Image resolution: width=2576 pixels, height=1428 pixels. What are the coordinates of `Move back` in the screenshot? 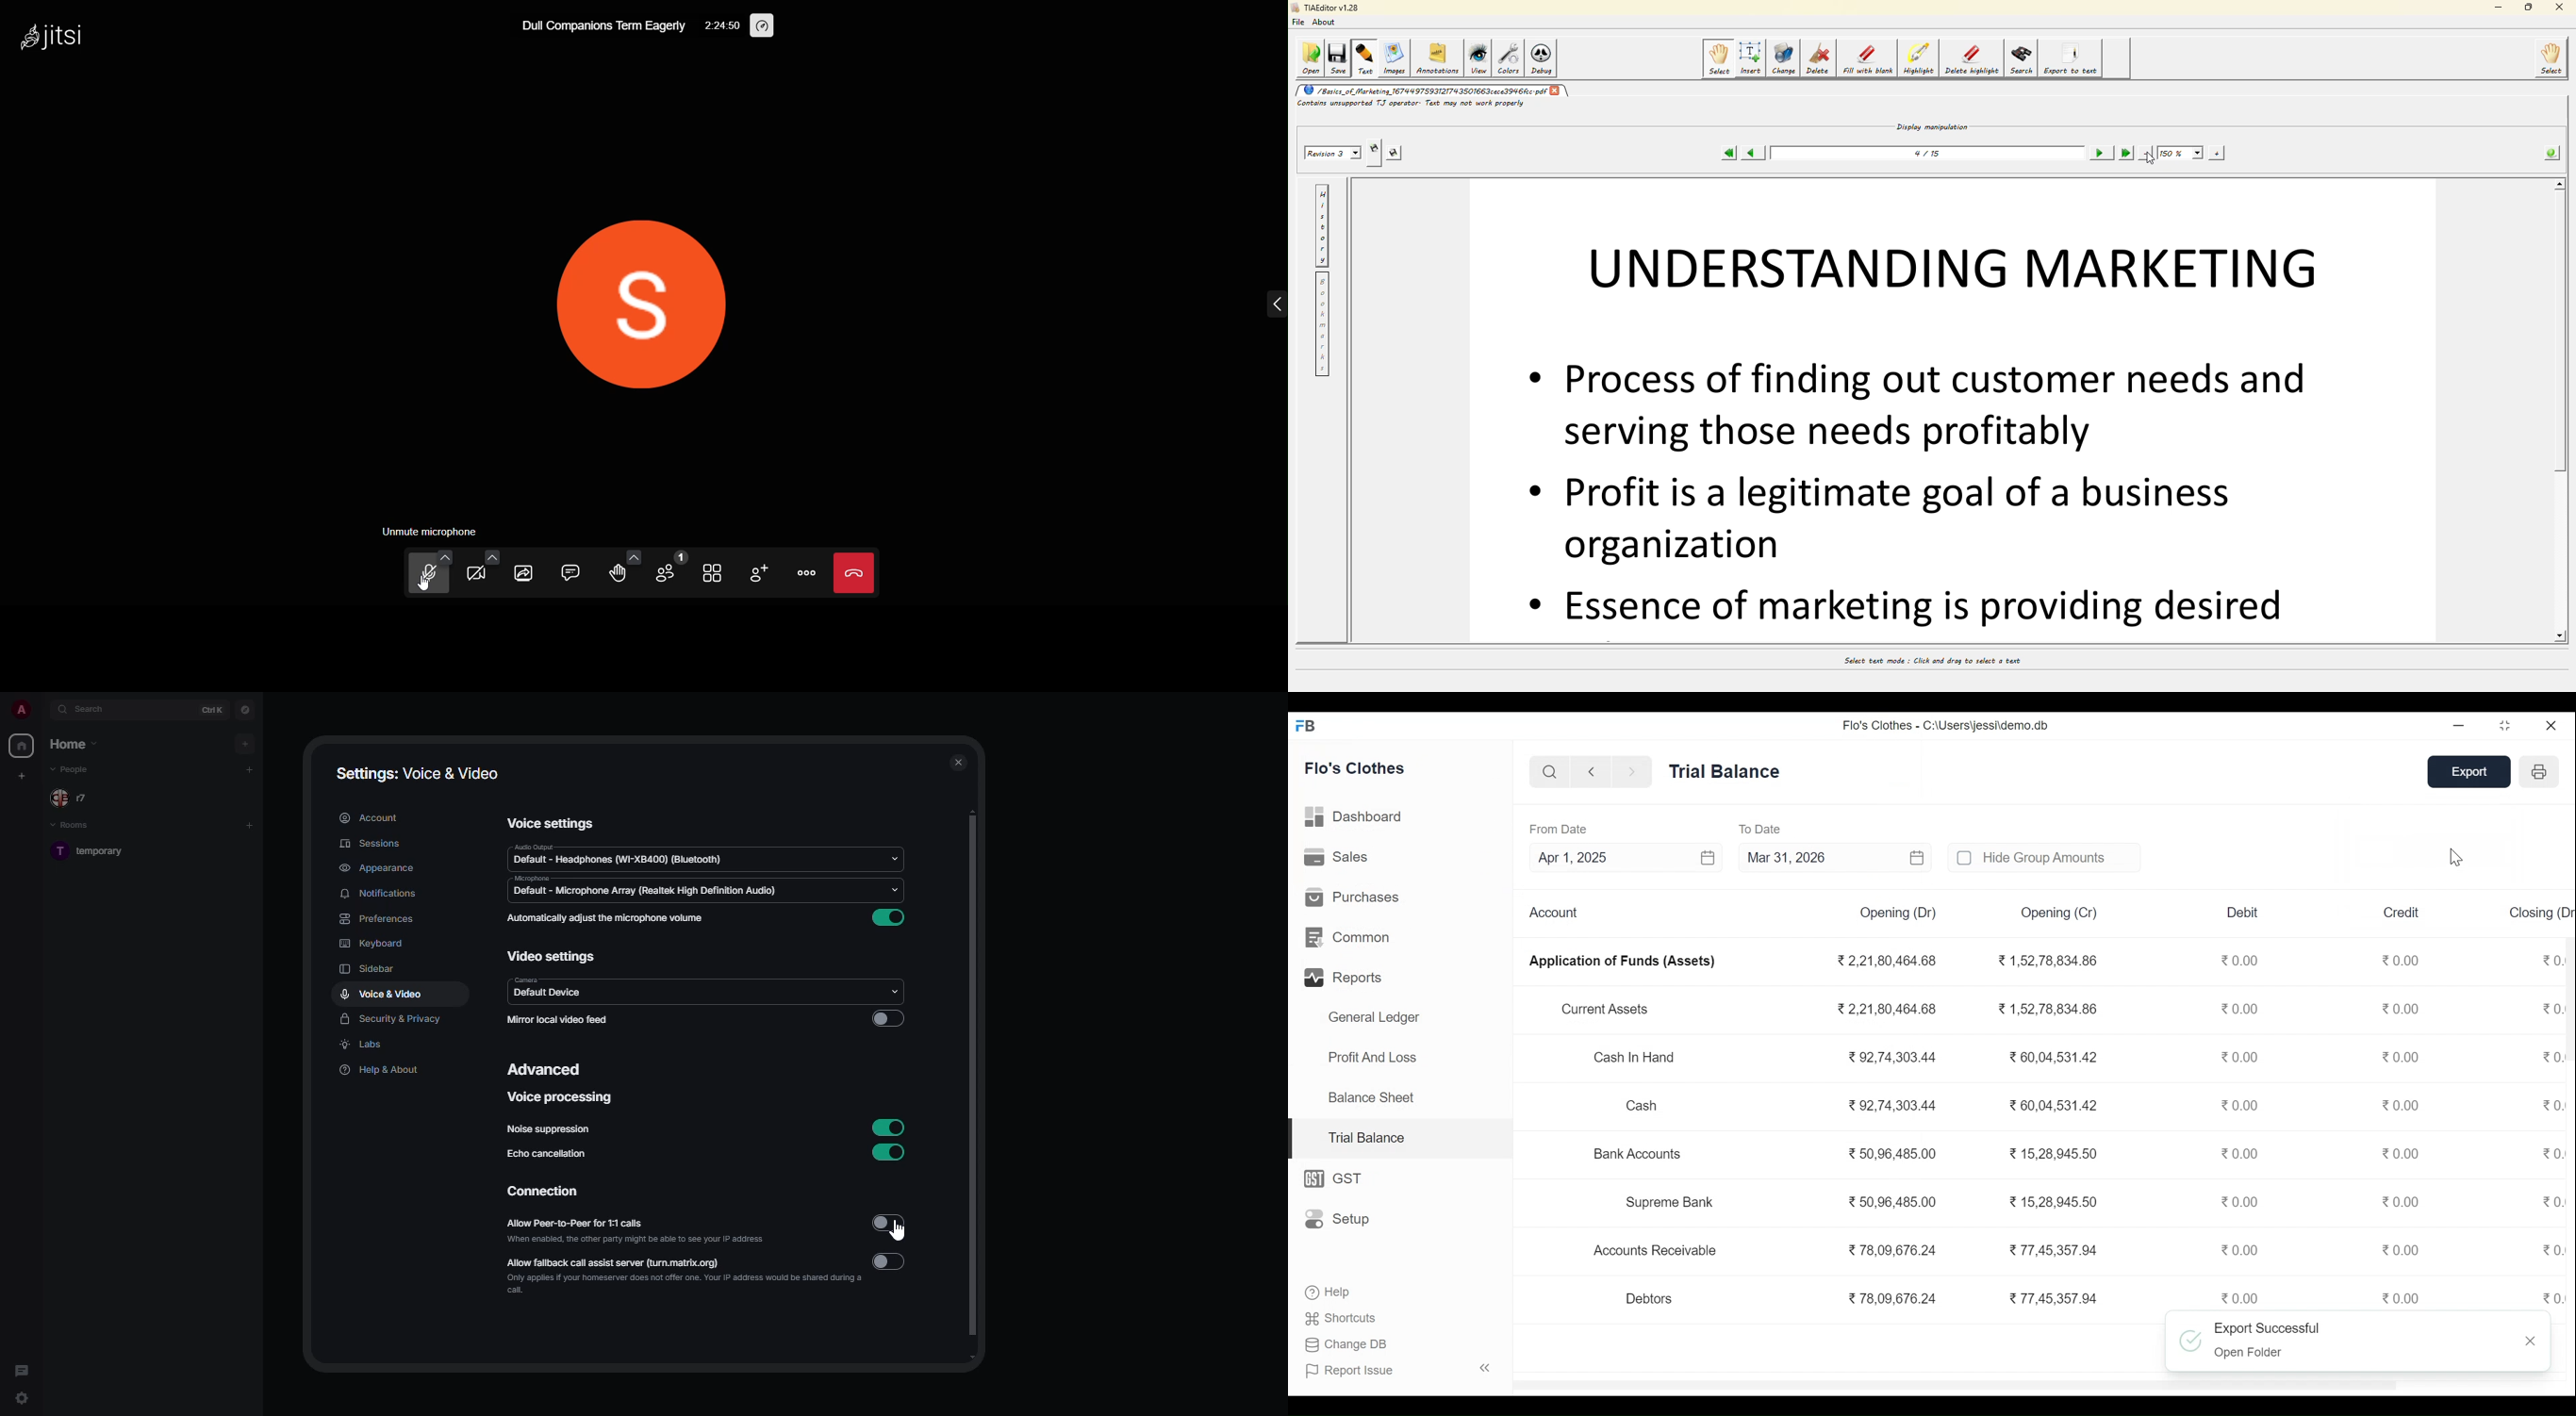 It's located at (1590, 771).